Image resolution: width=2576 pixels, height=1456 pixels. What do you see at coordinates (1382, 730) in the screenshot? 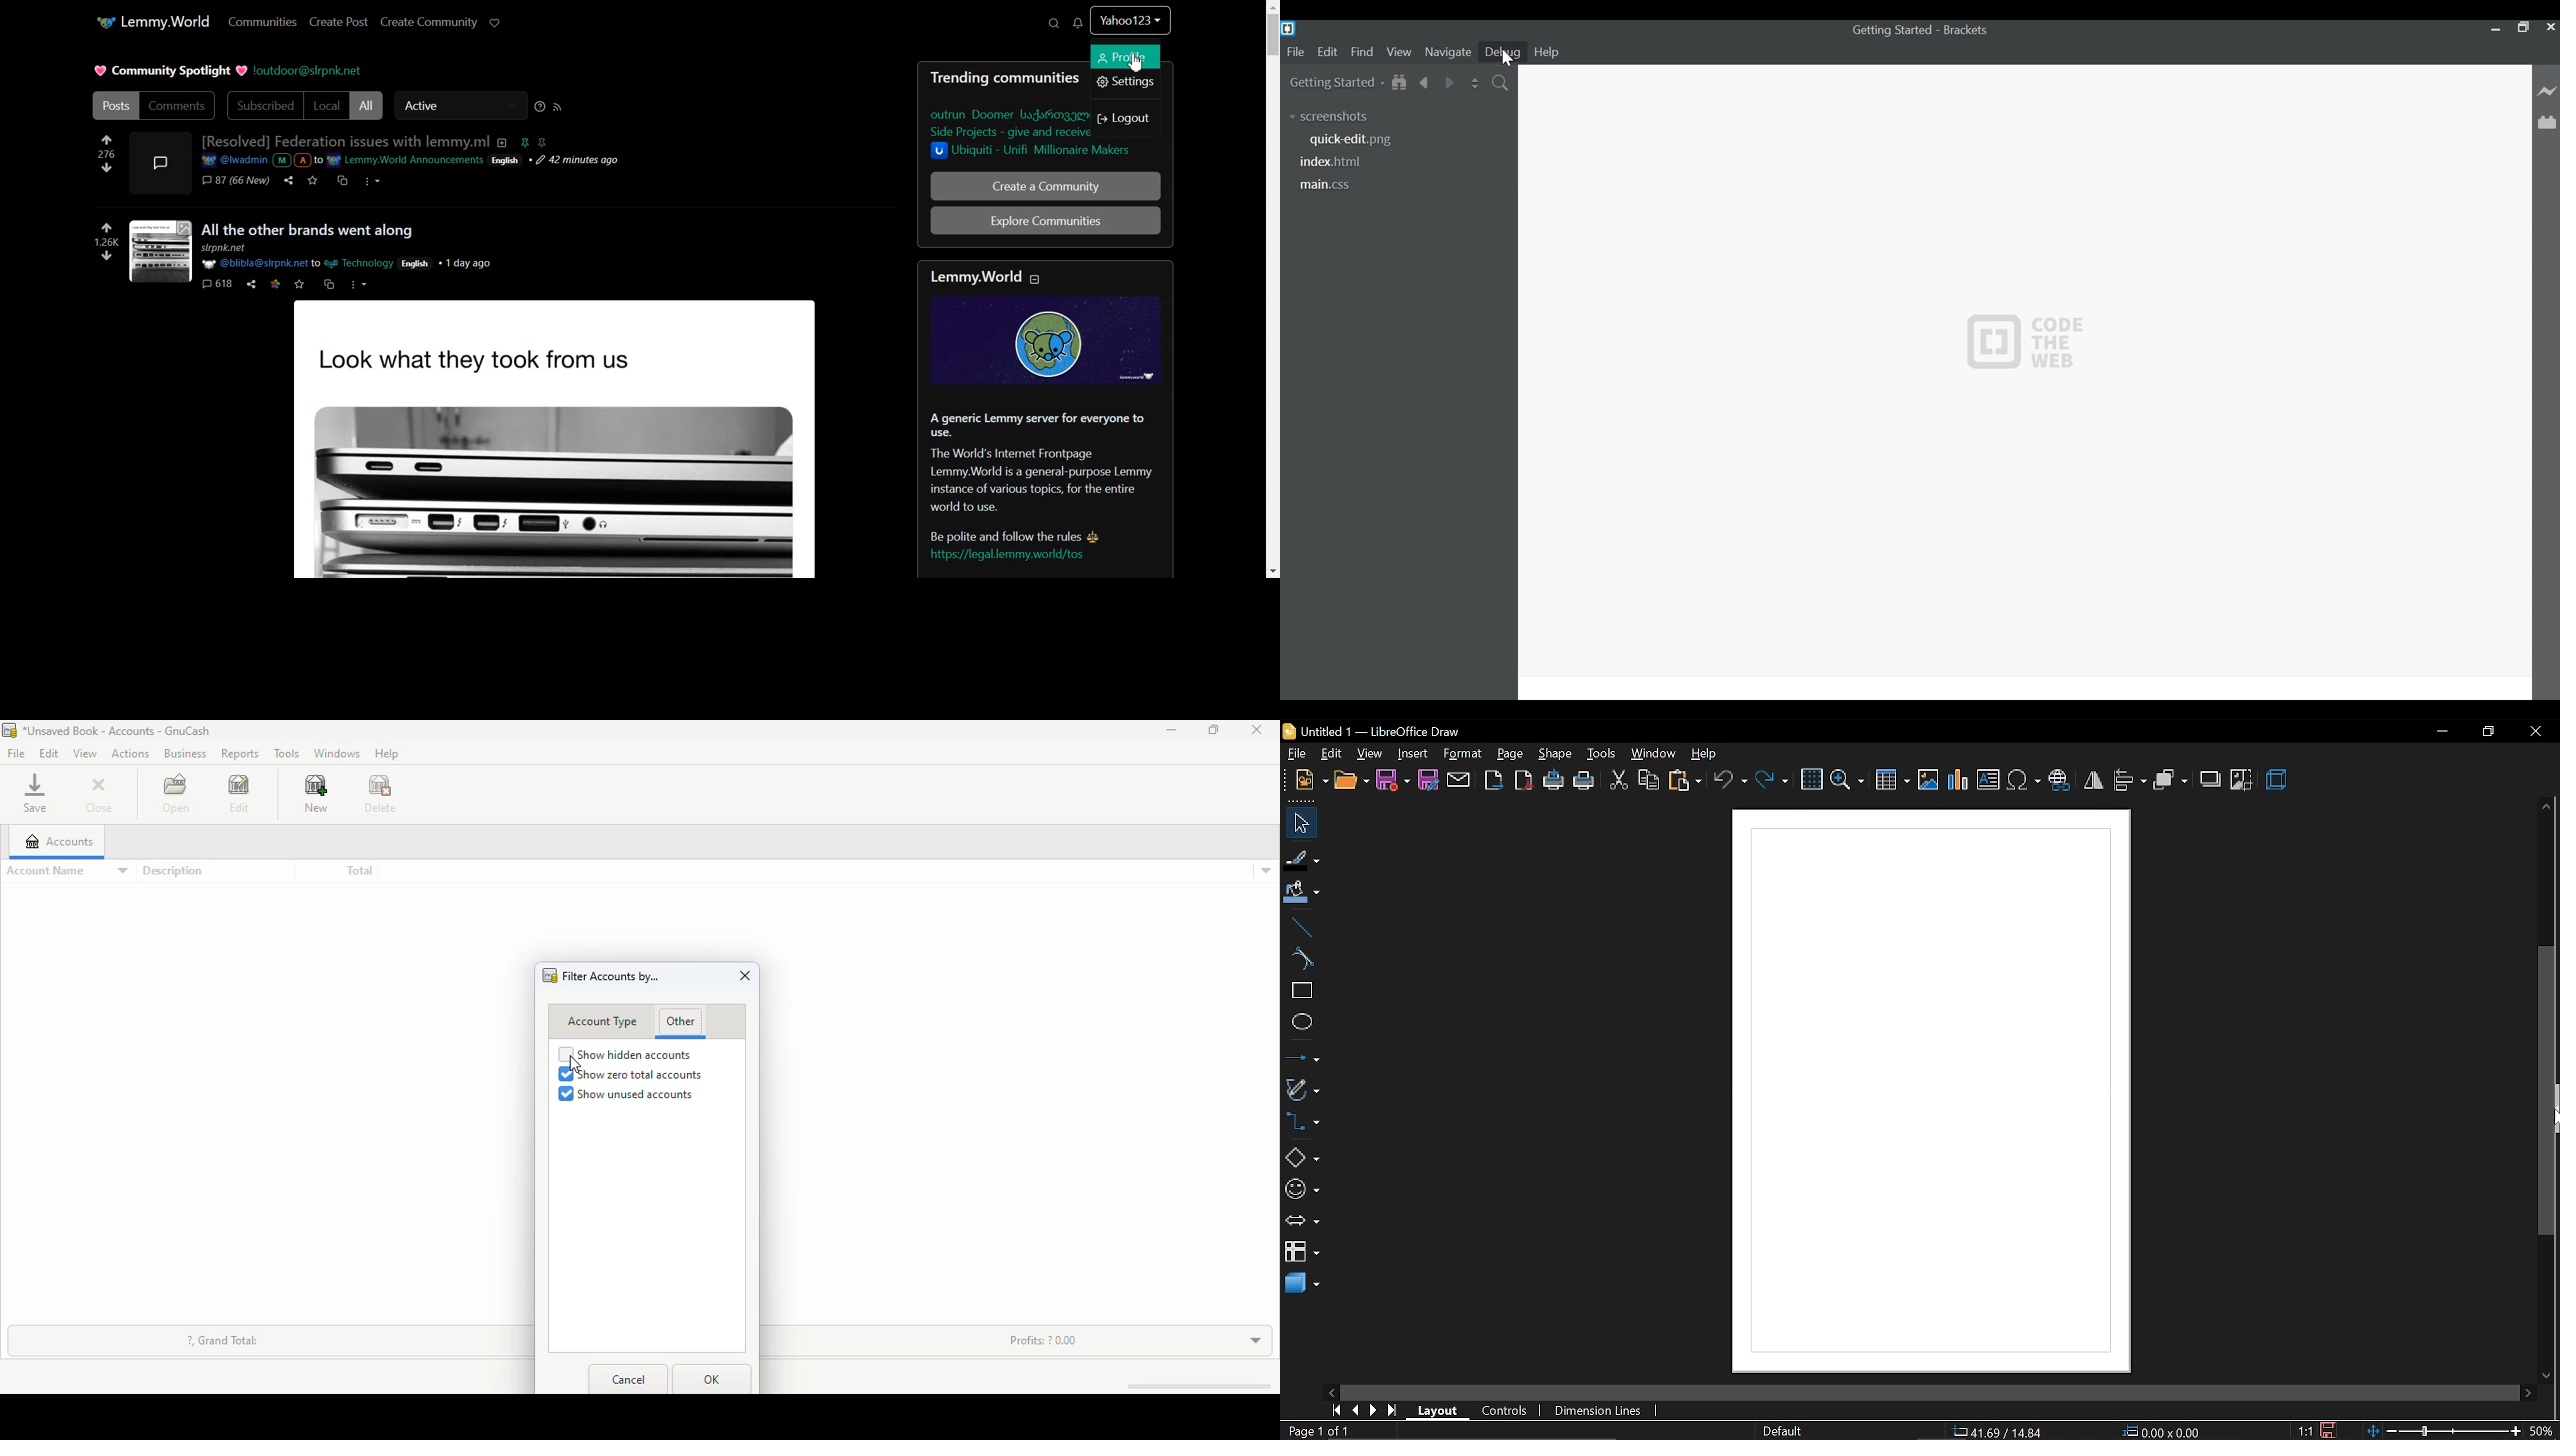
I see `current window` at bounding box center [1382, 730].